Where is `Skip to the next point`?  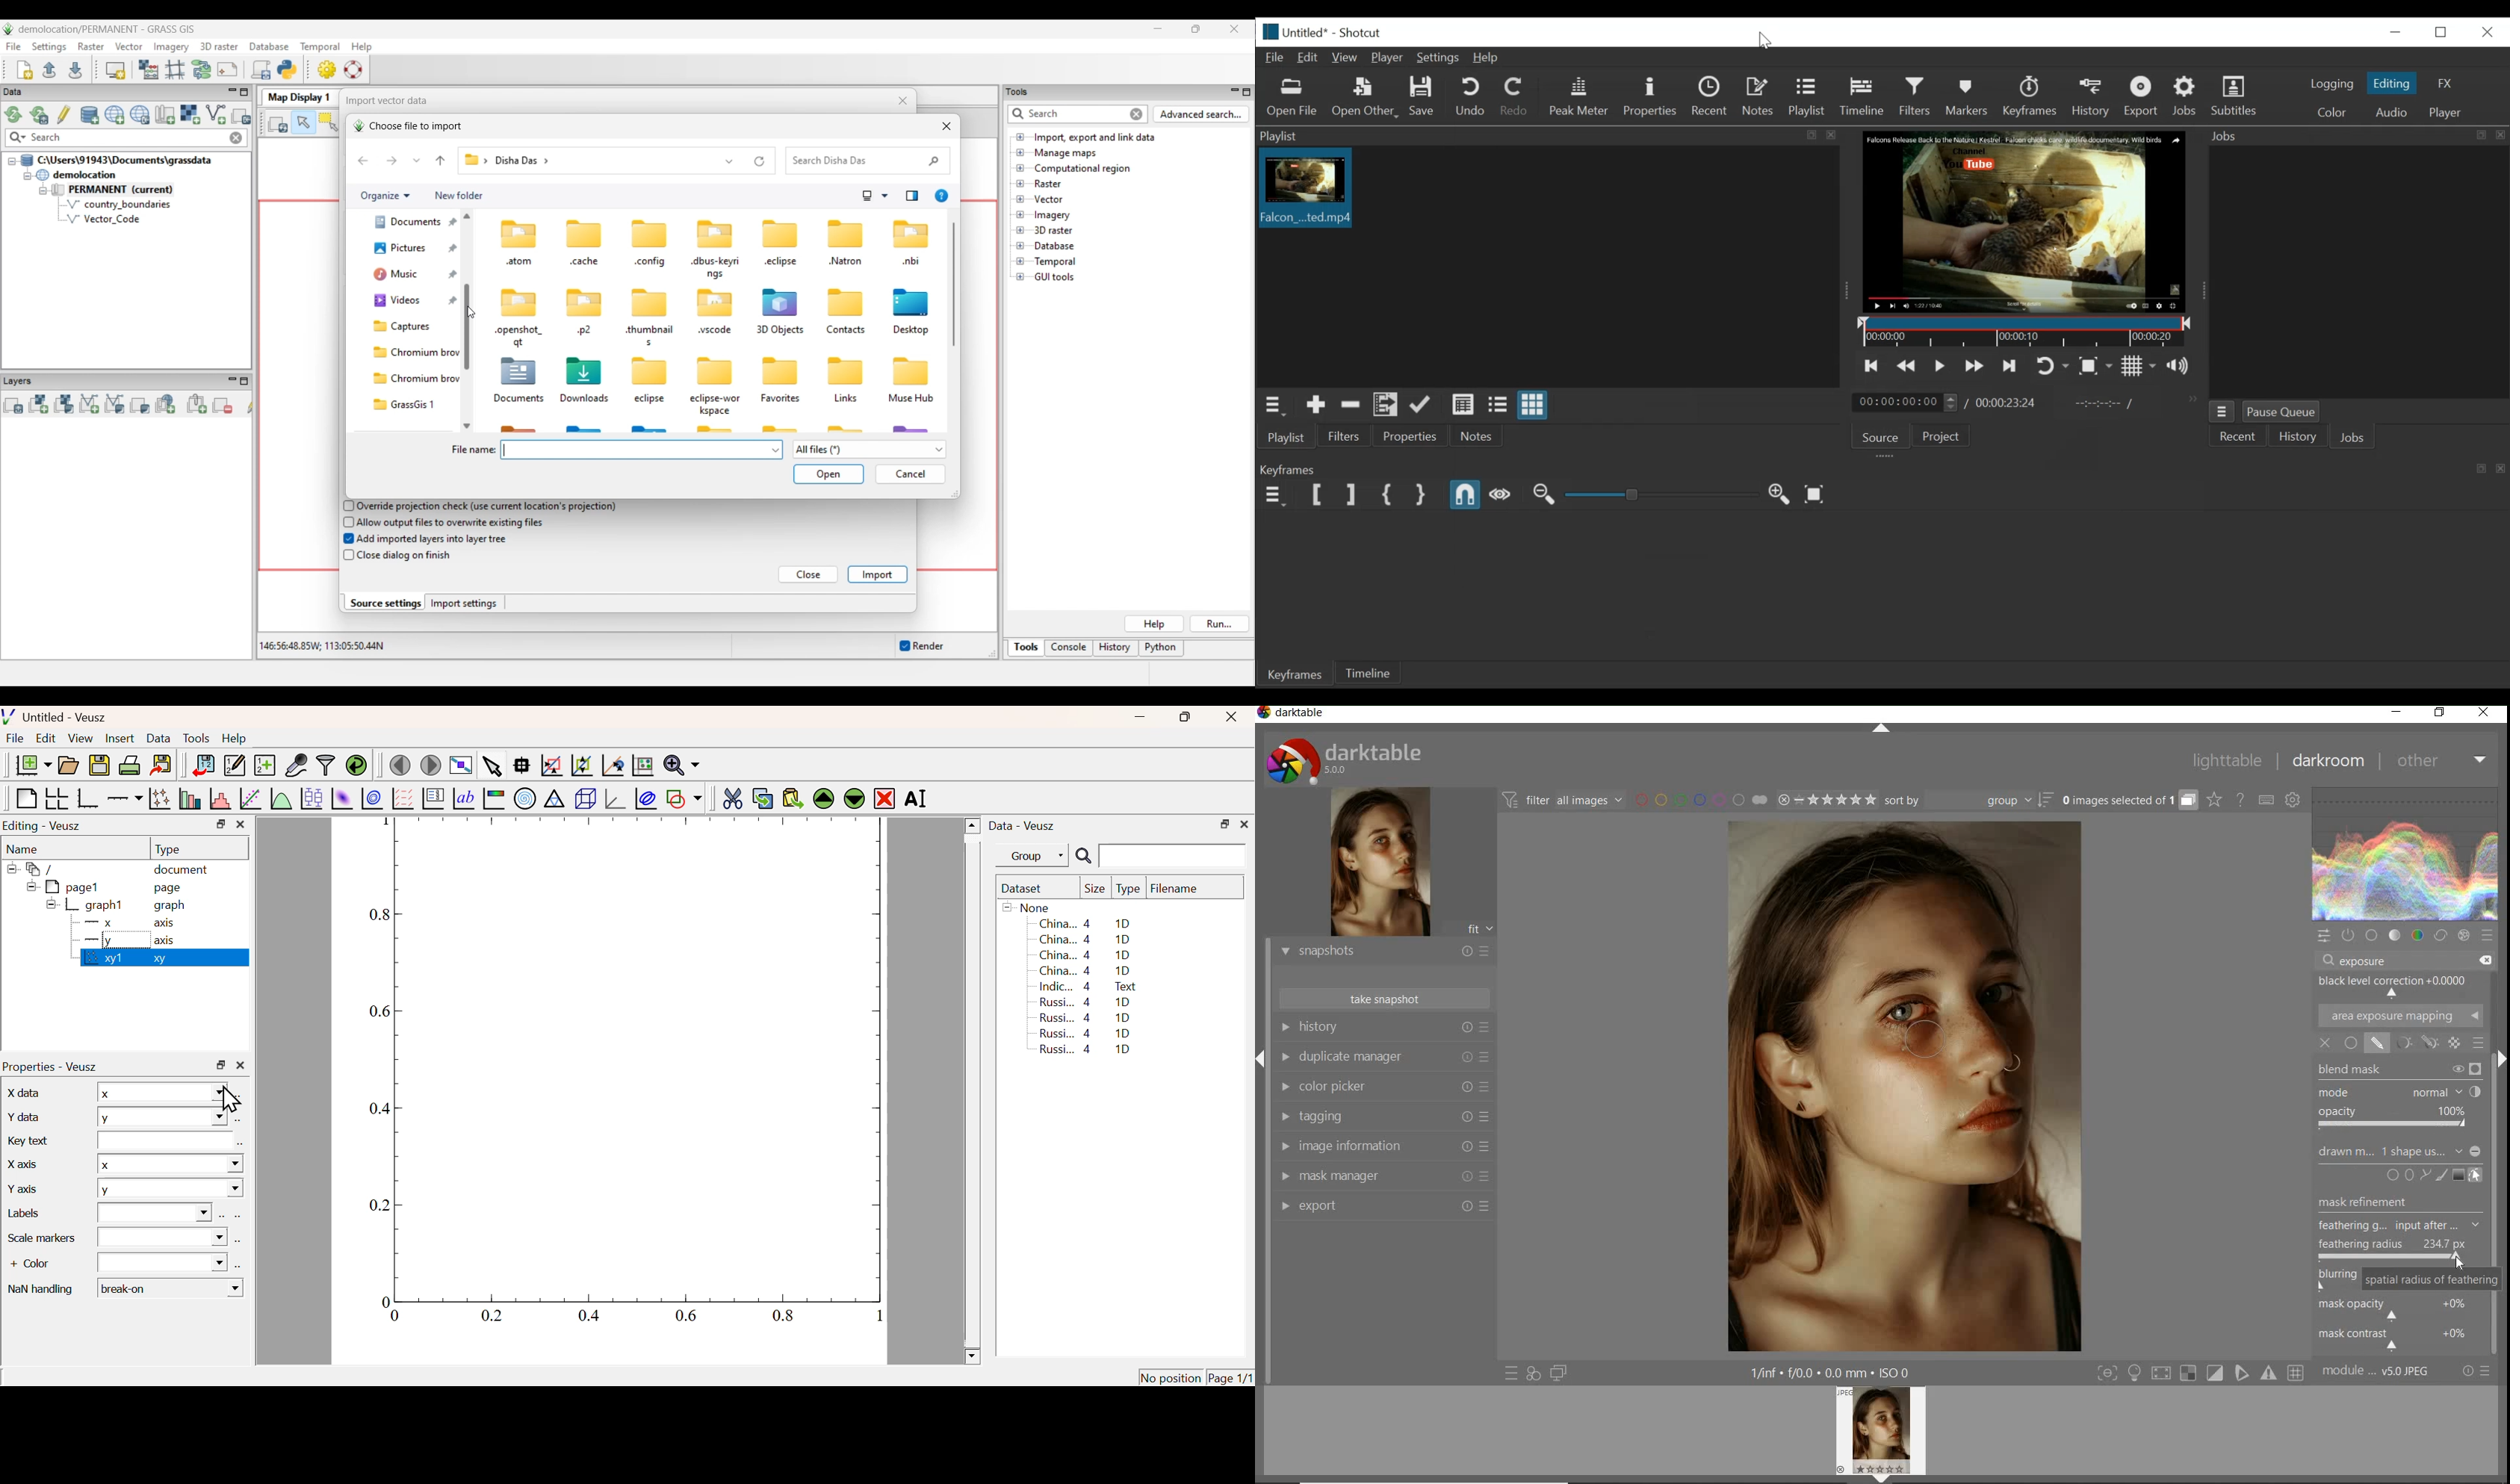
Skip to the next point is located at coordinates (1975, 365).